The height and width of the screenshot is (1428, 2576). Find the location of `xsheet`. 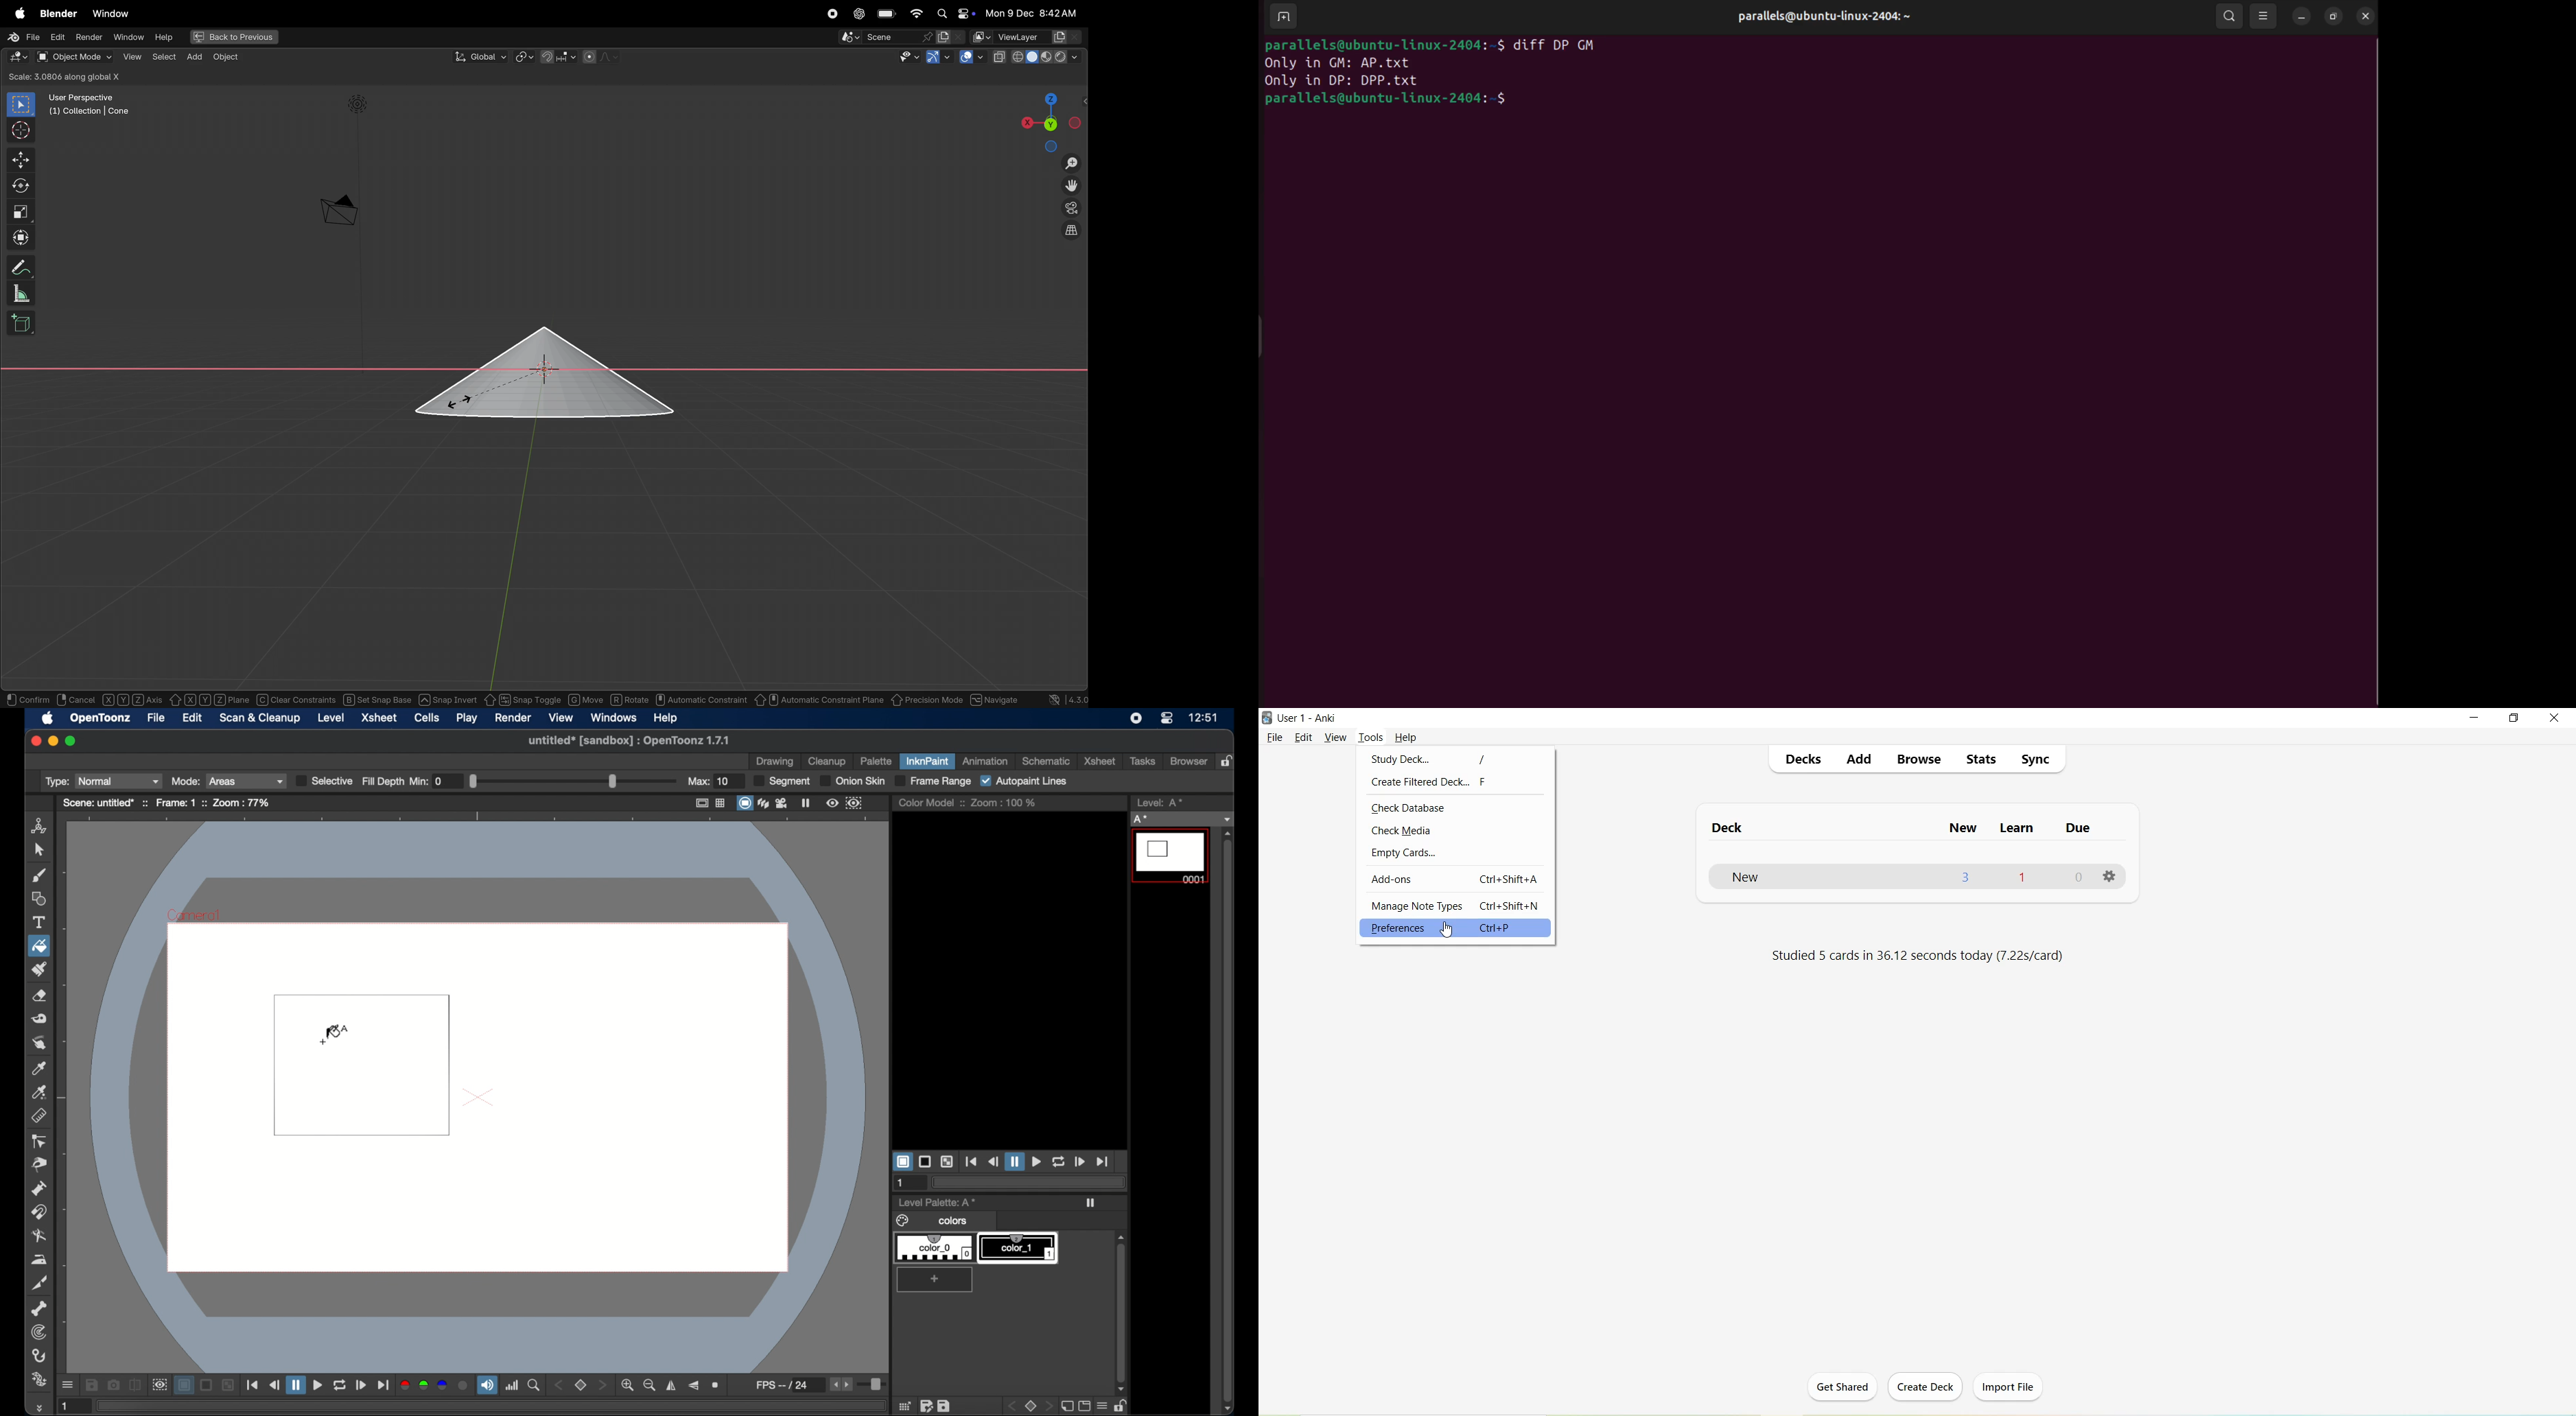

xsheet is located at coordinates (1099, 761).